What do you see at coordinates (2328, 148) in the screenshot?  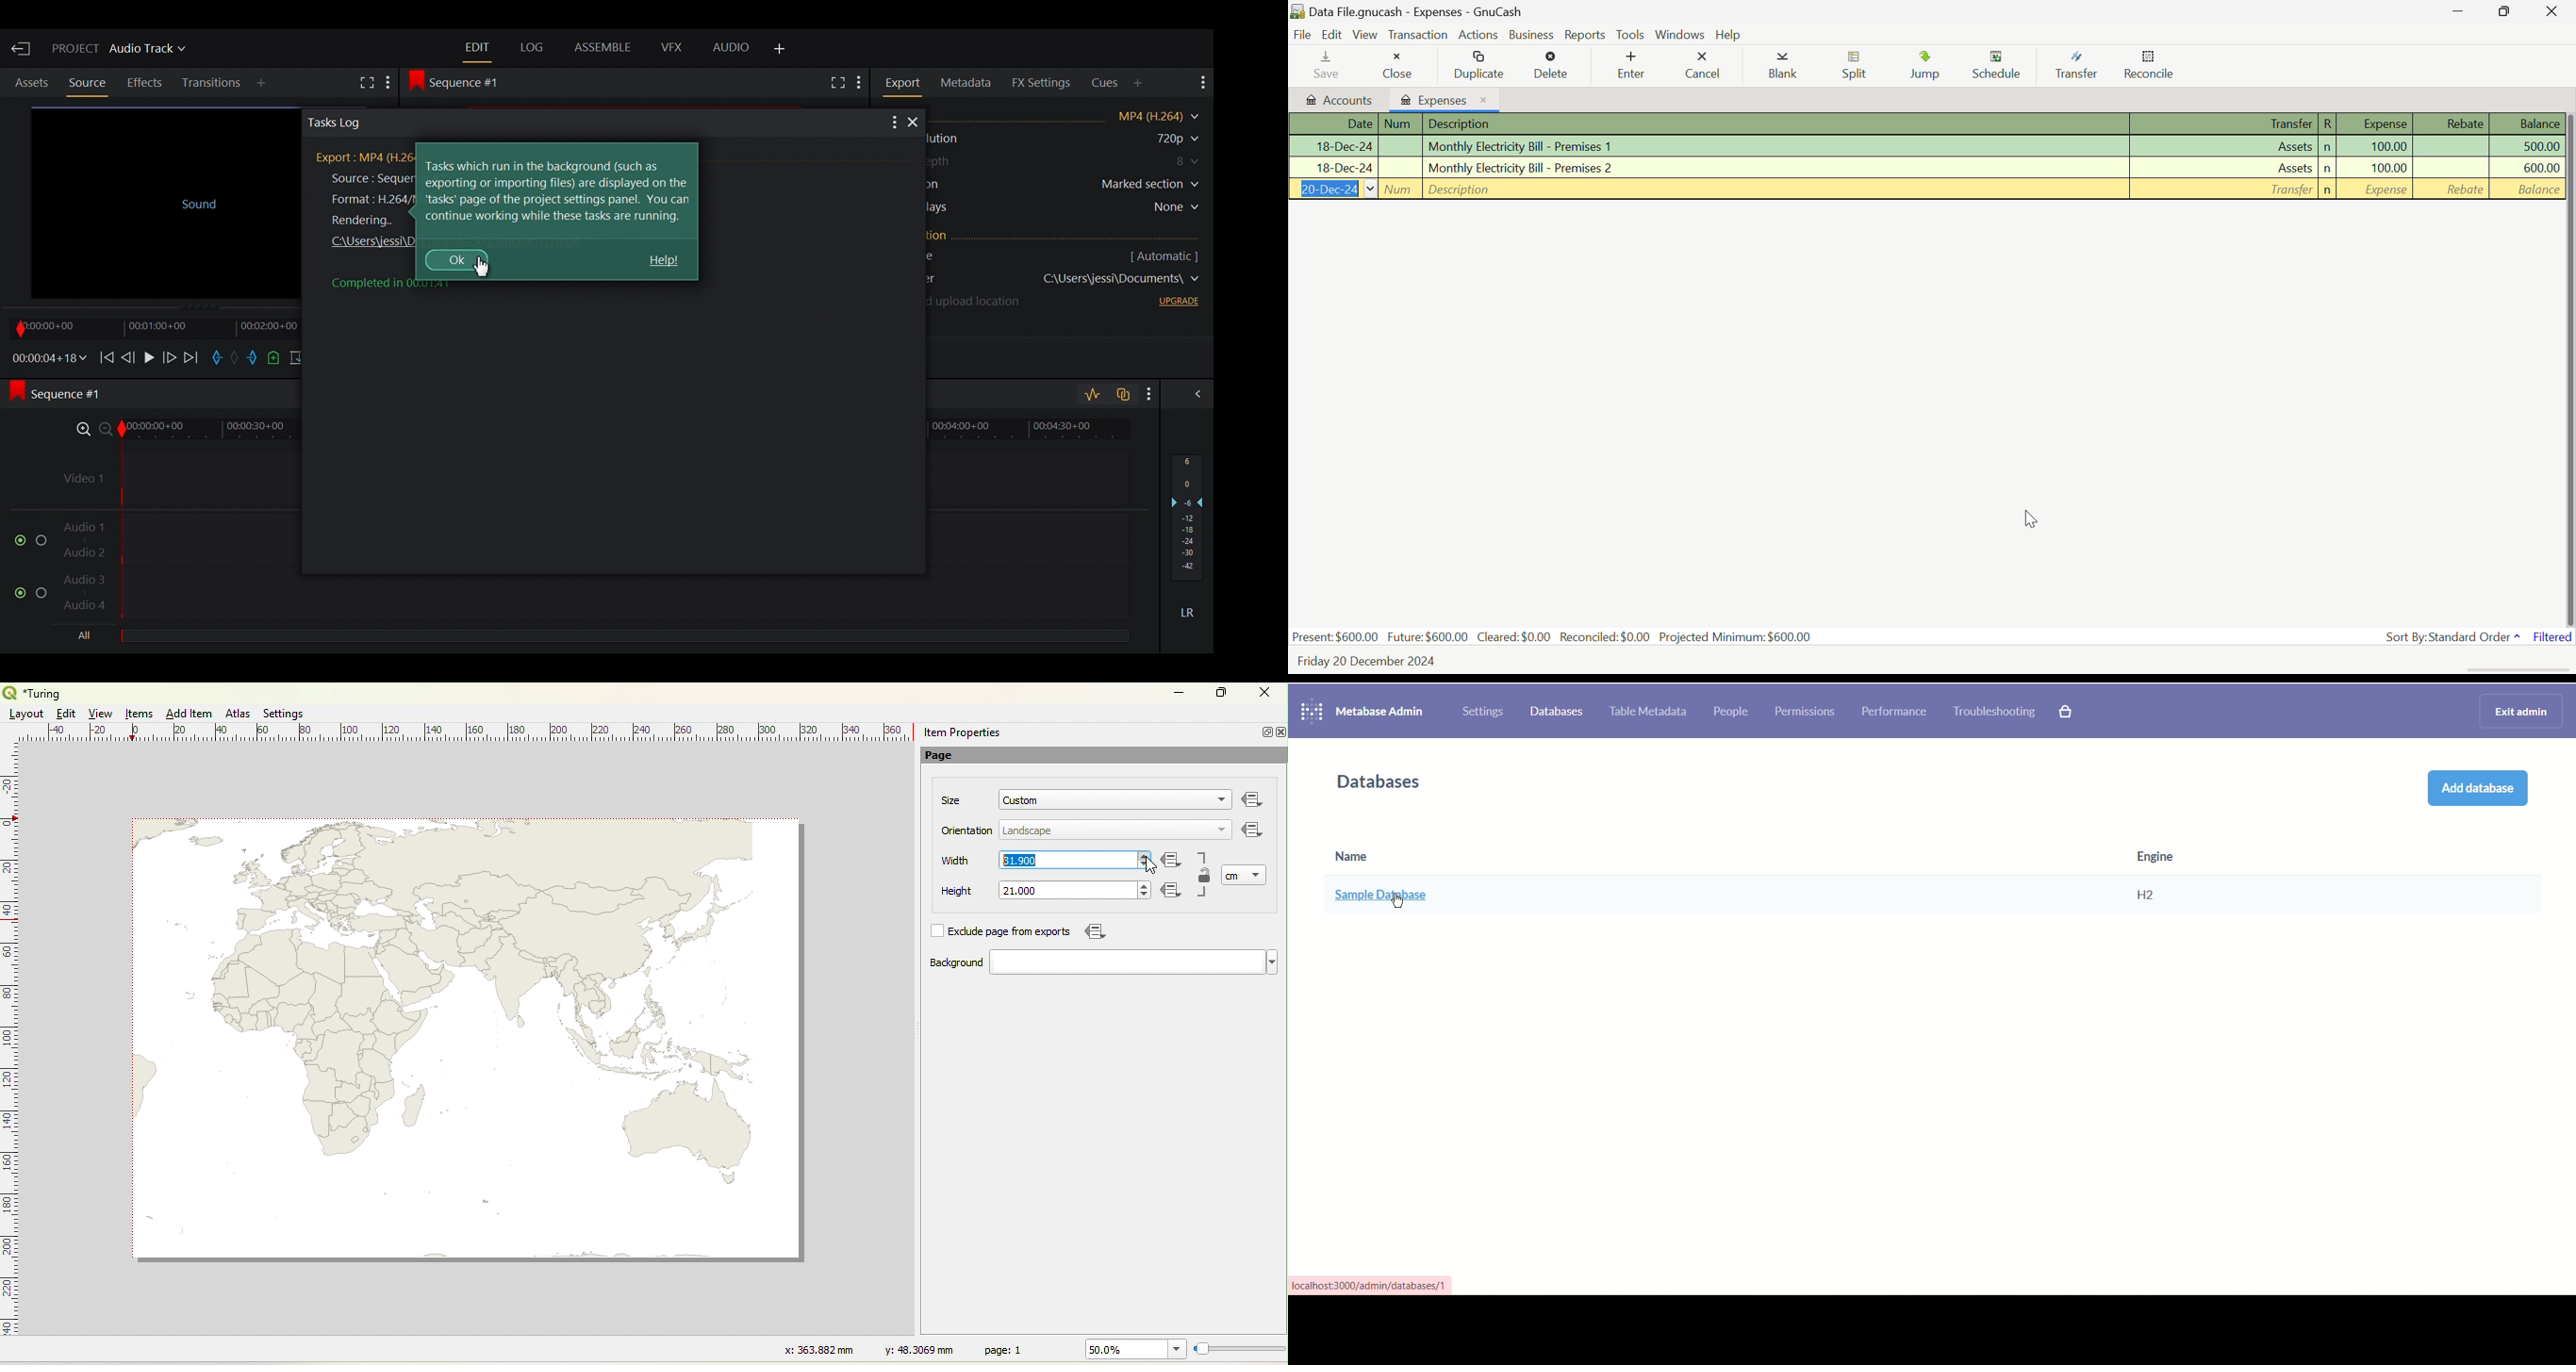 I see `n` at bounding box center [2328, 148].